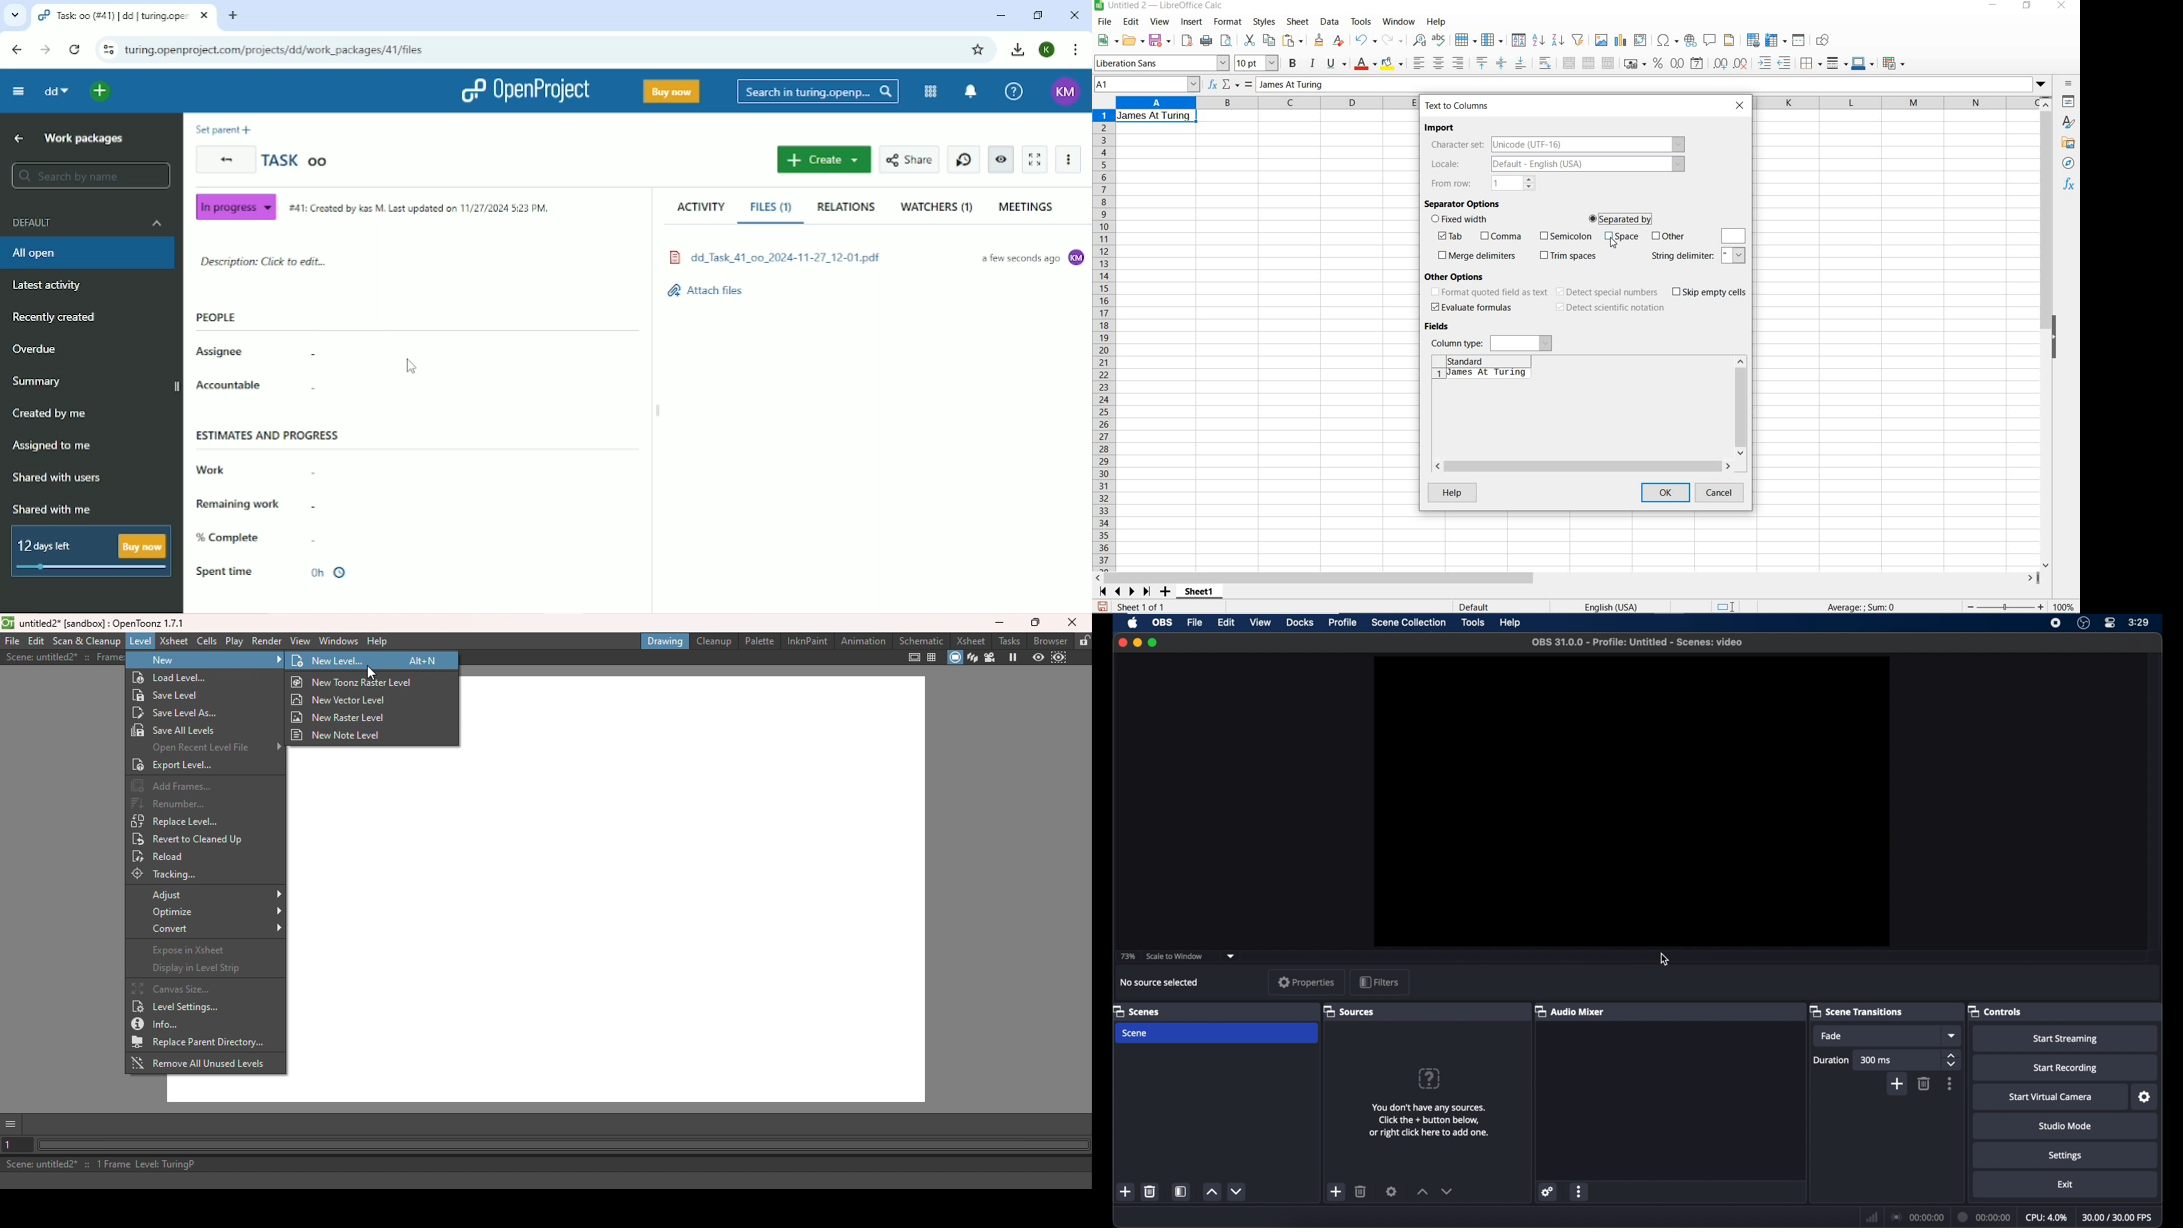  I want to click on column type, so click(1491, 342).